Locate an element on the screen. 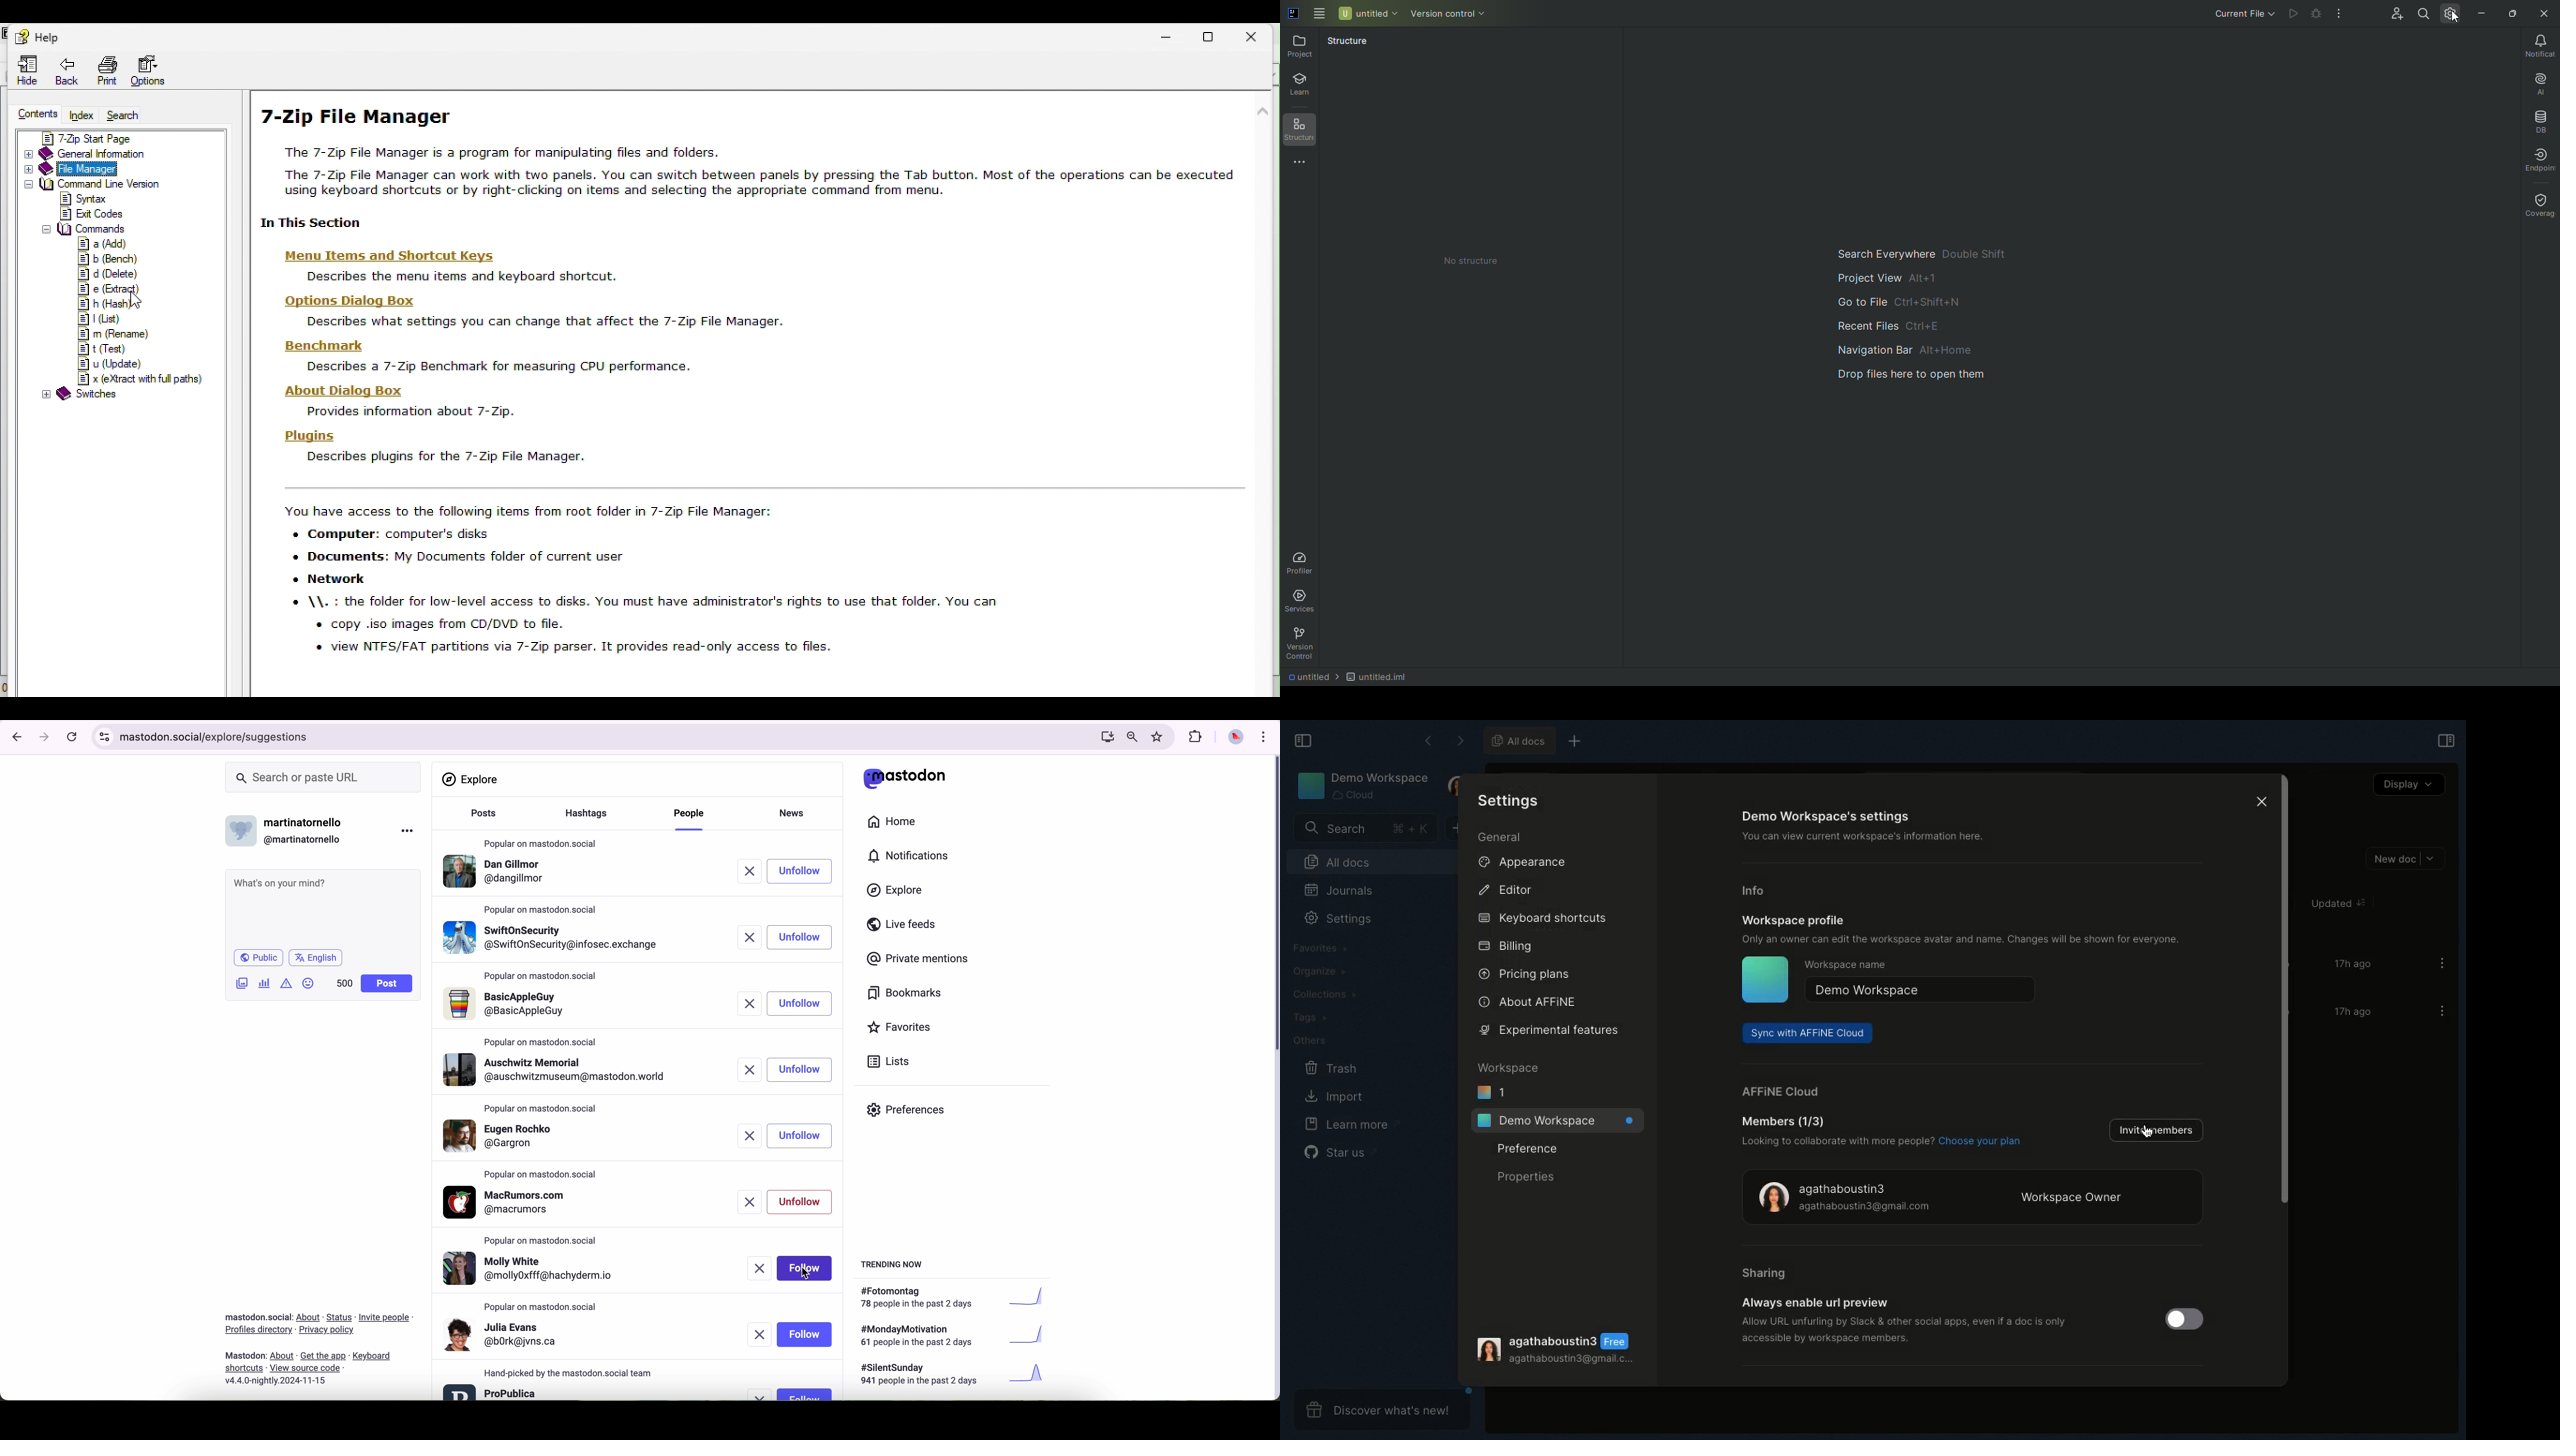 The image size is (2576, 1456). New doc is located at coordinates (1461, 829).